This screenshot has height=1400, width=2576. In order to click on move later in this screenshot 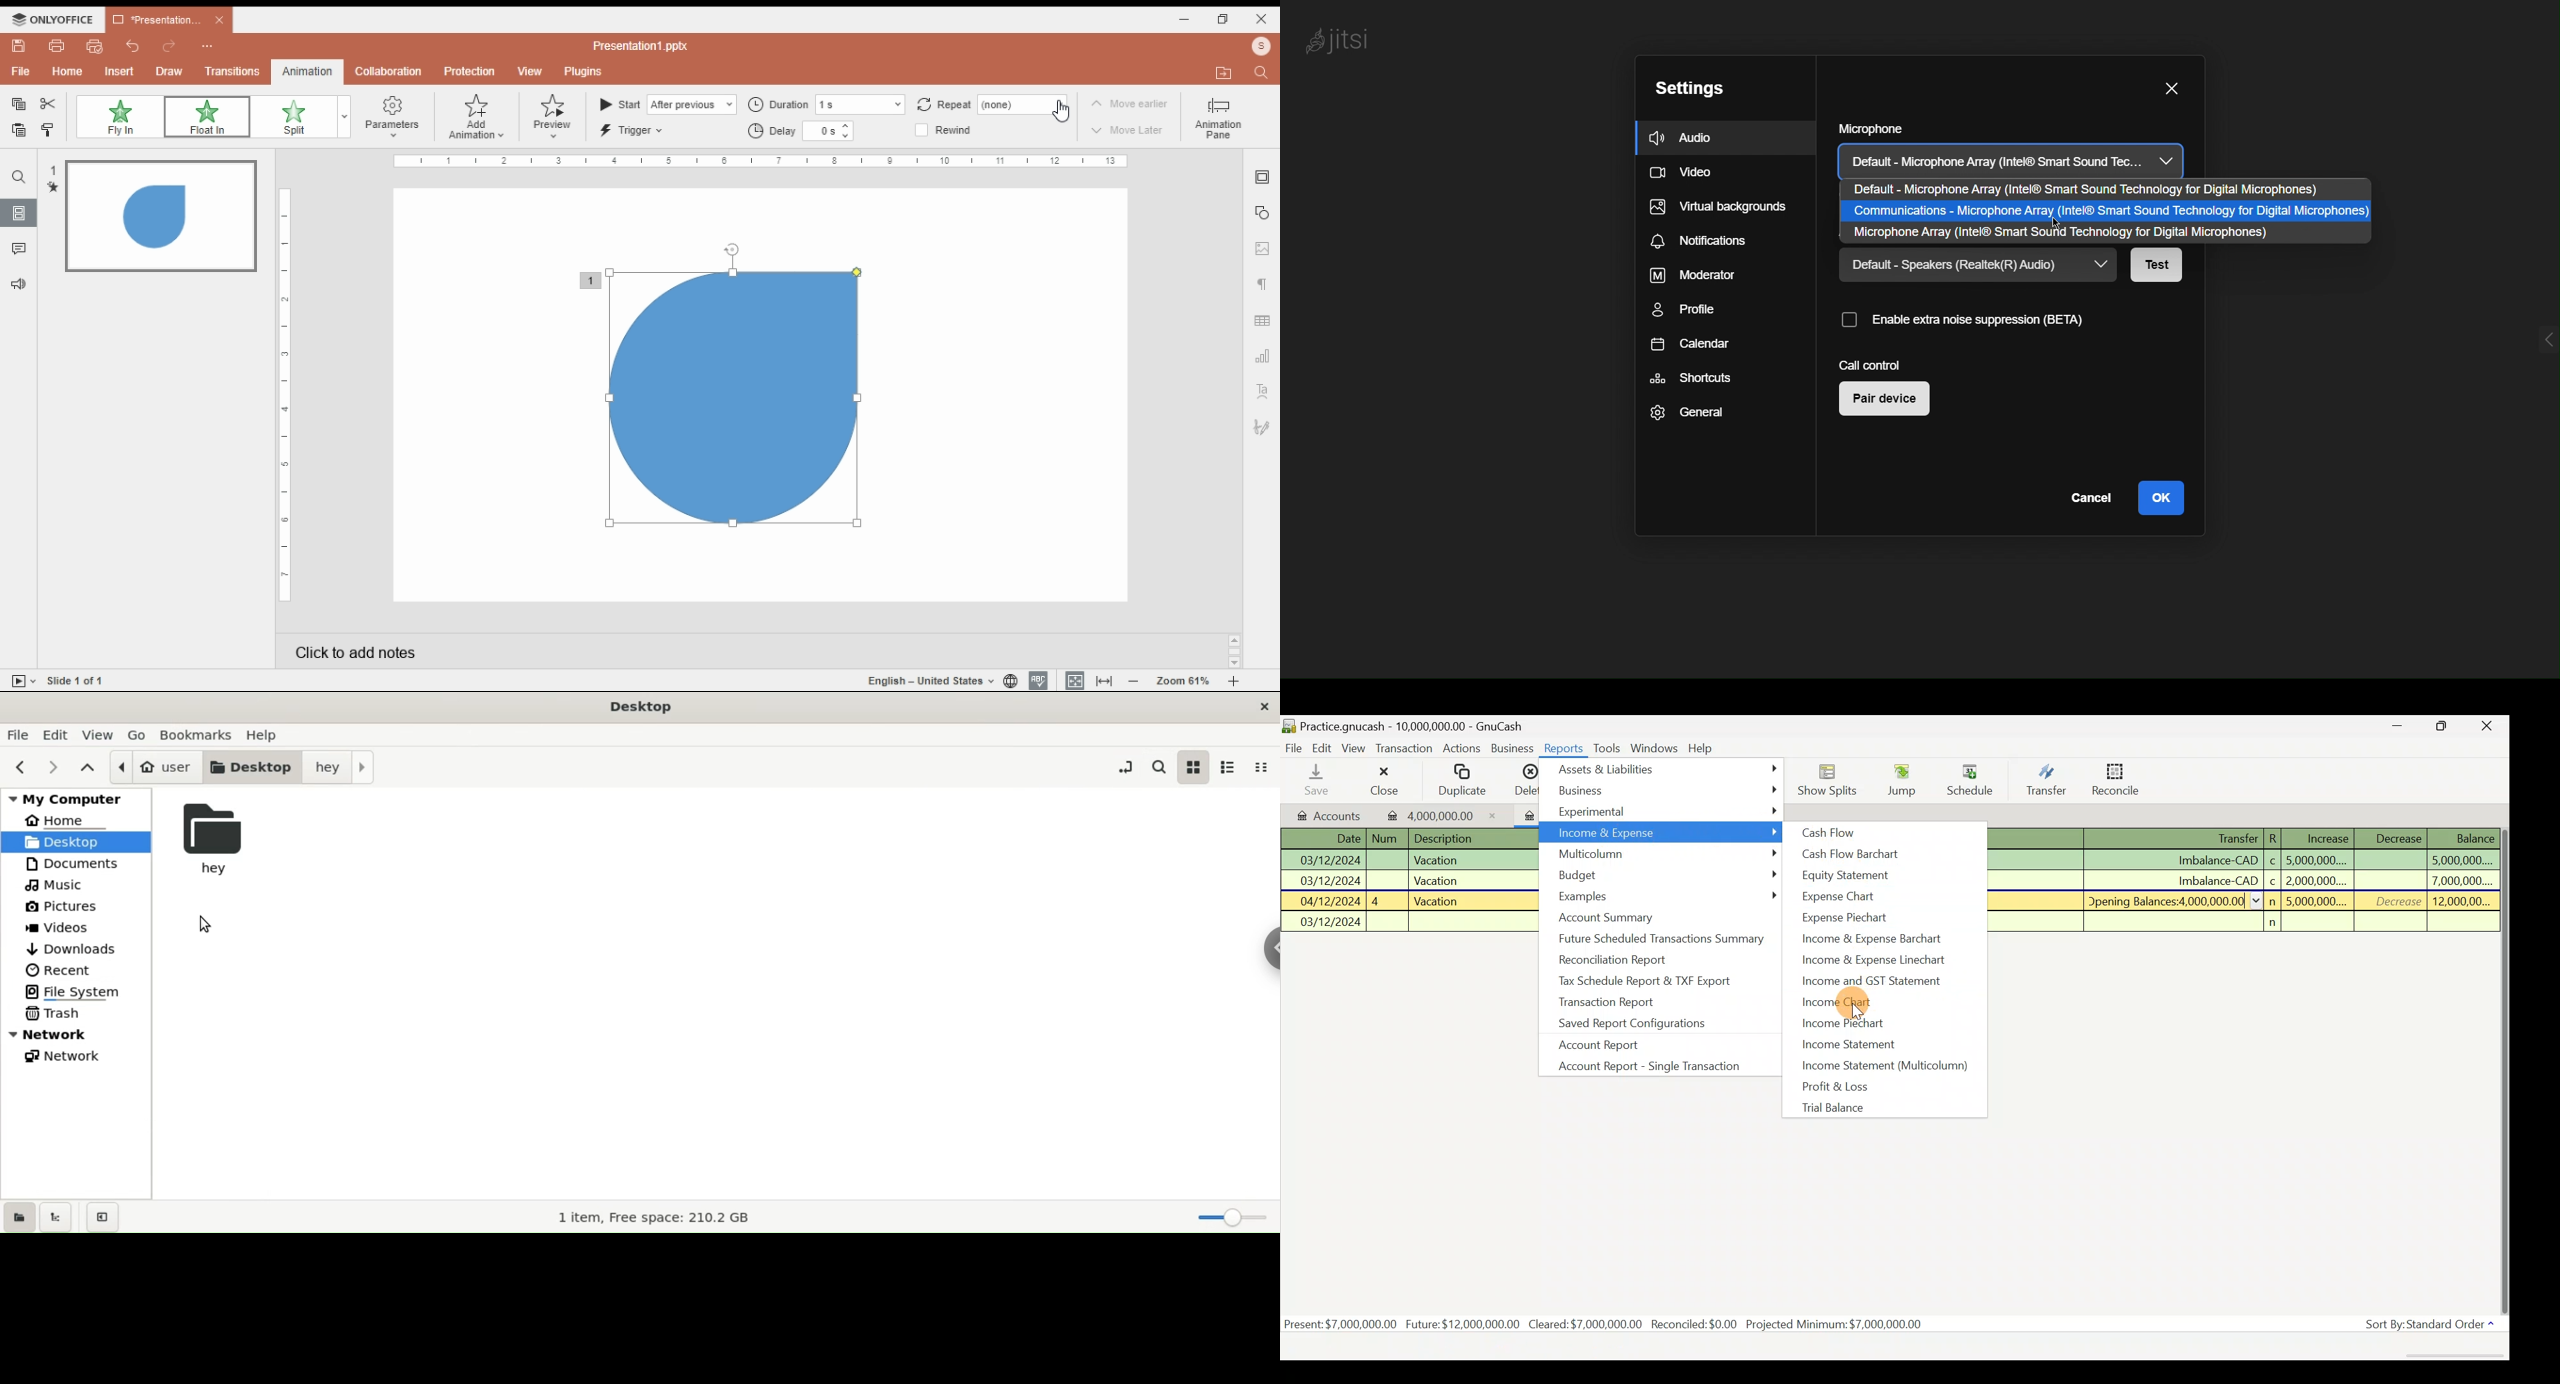, I will do `click(1130, 132)`.